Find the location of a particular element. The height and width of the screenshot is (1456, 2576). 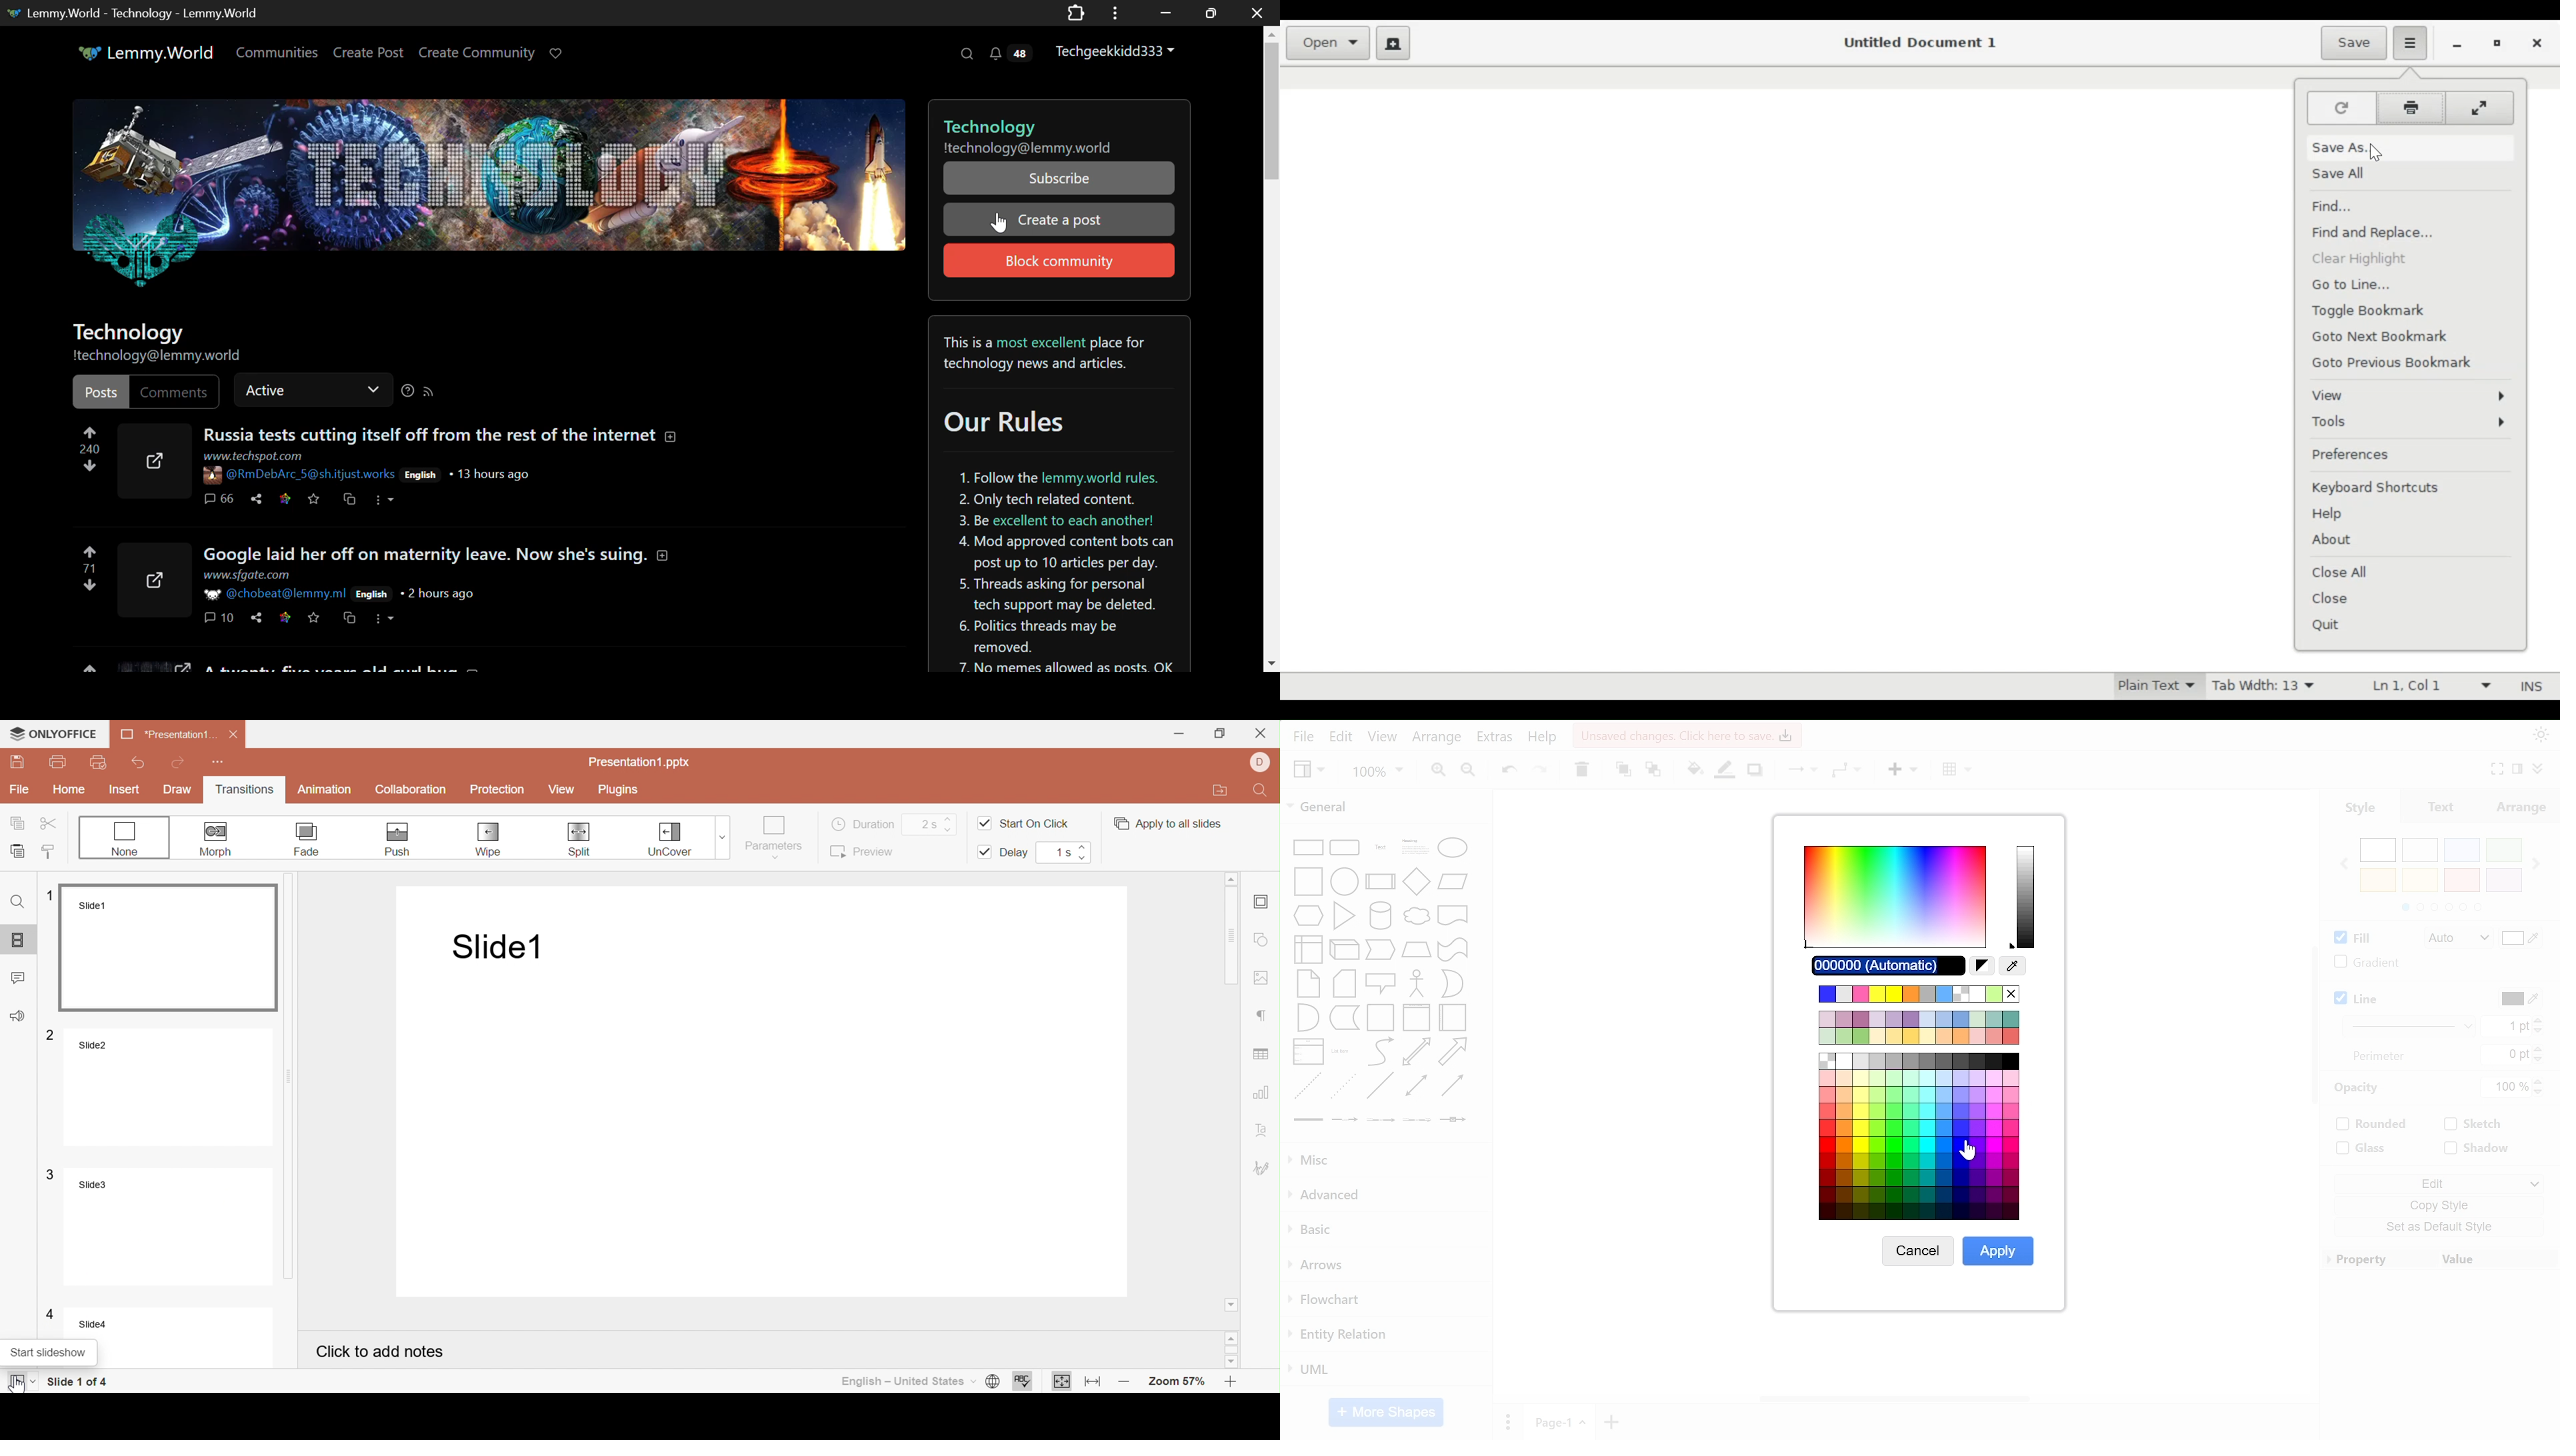

value is located at coordinates (2498, 1258).